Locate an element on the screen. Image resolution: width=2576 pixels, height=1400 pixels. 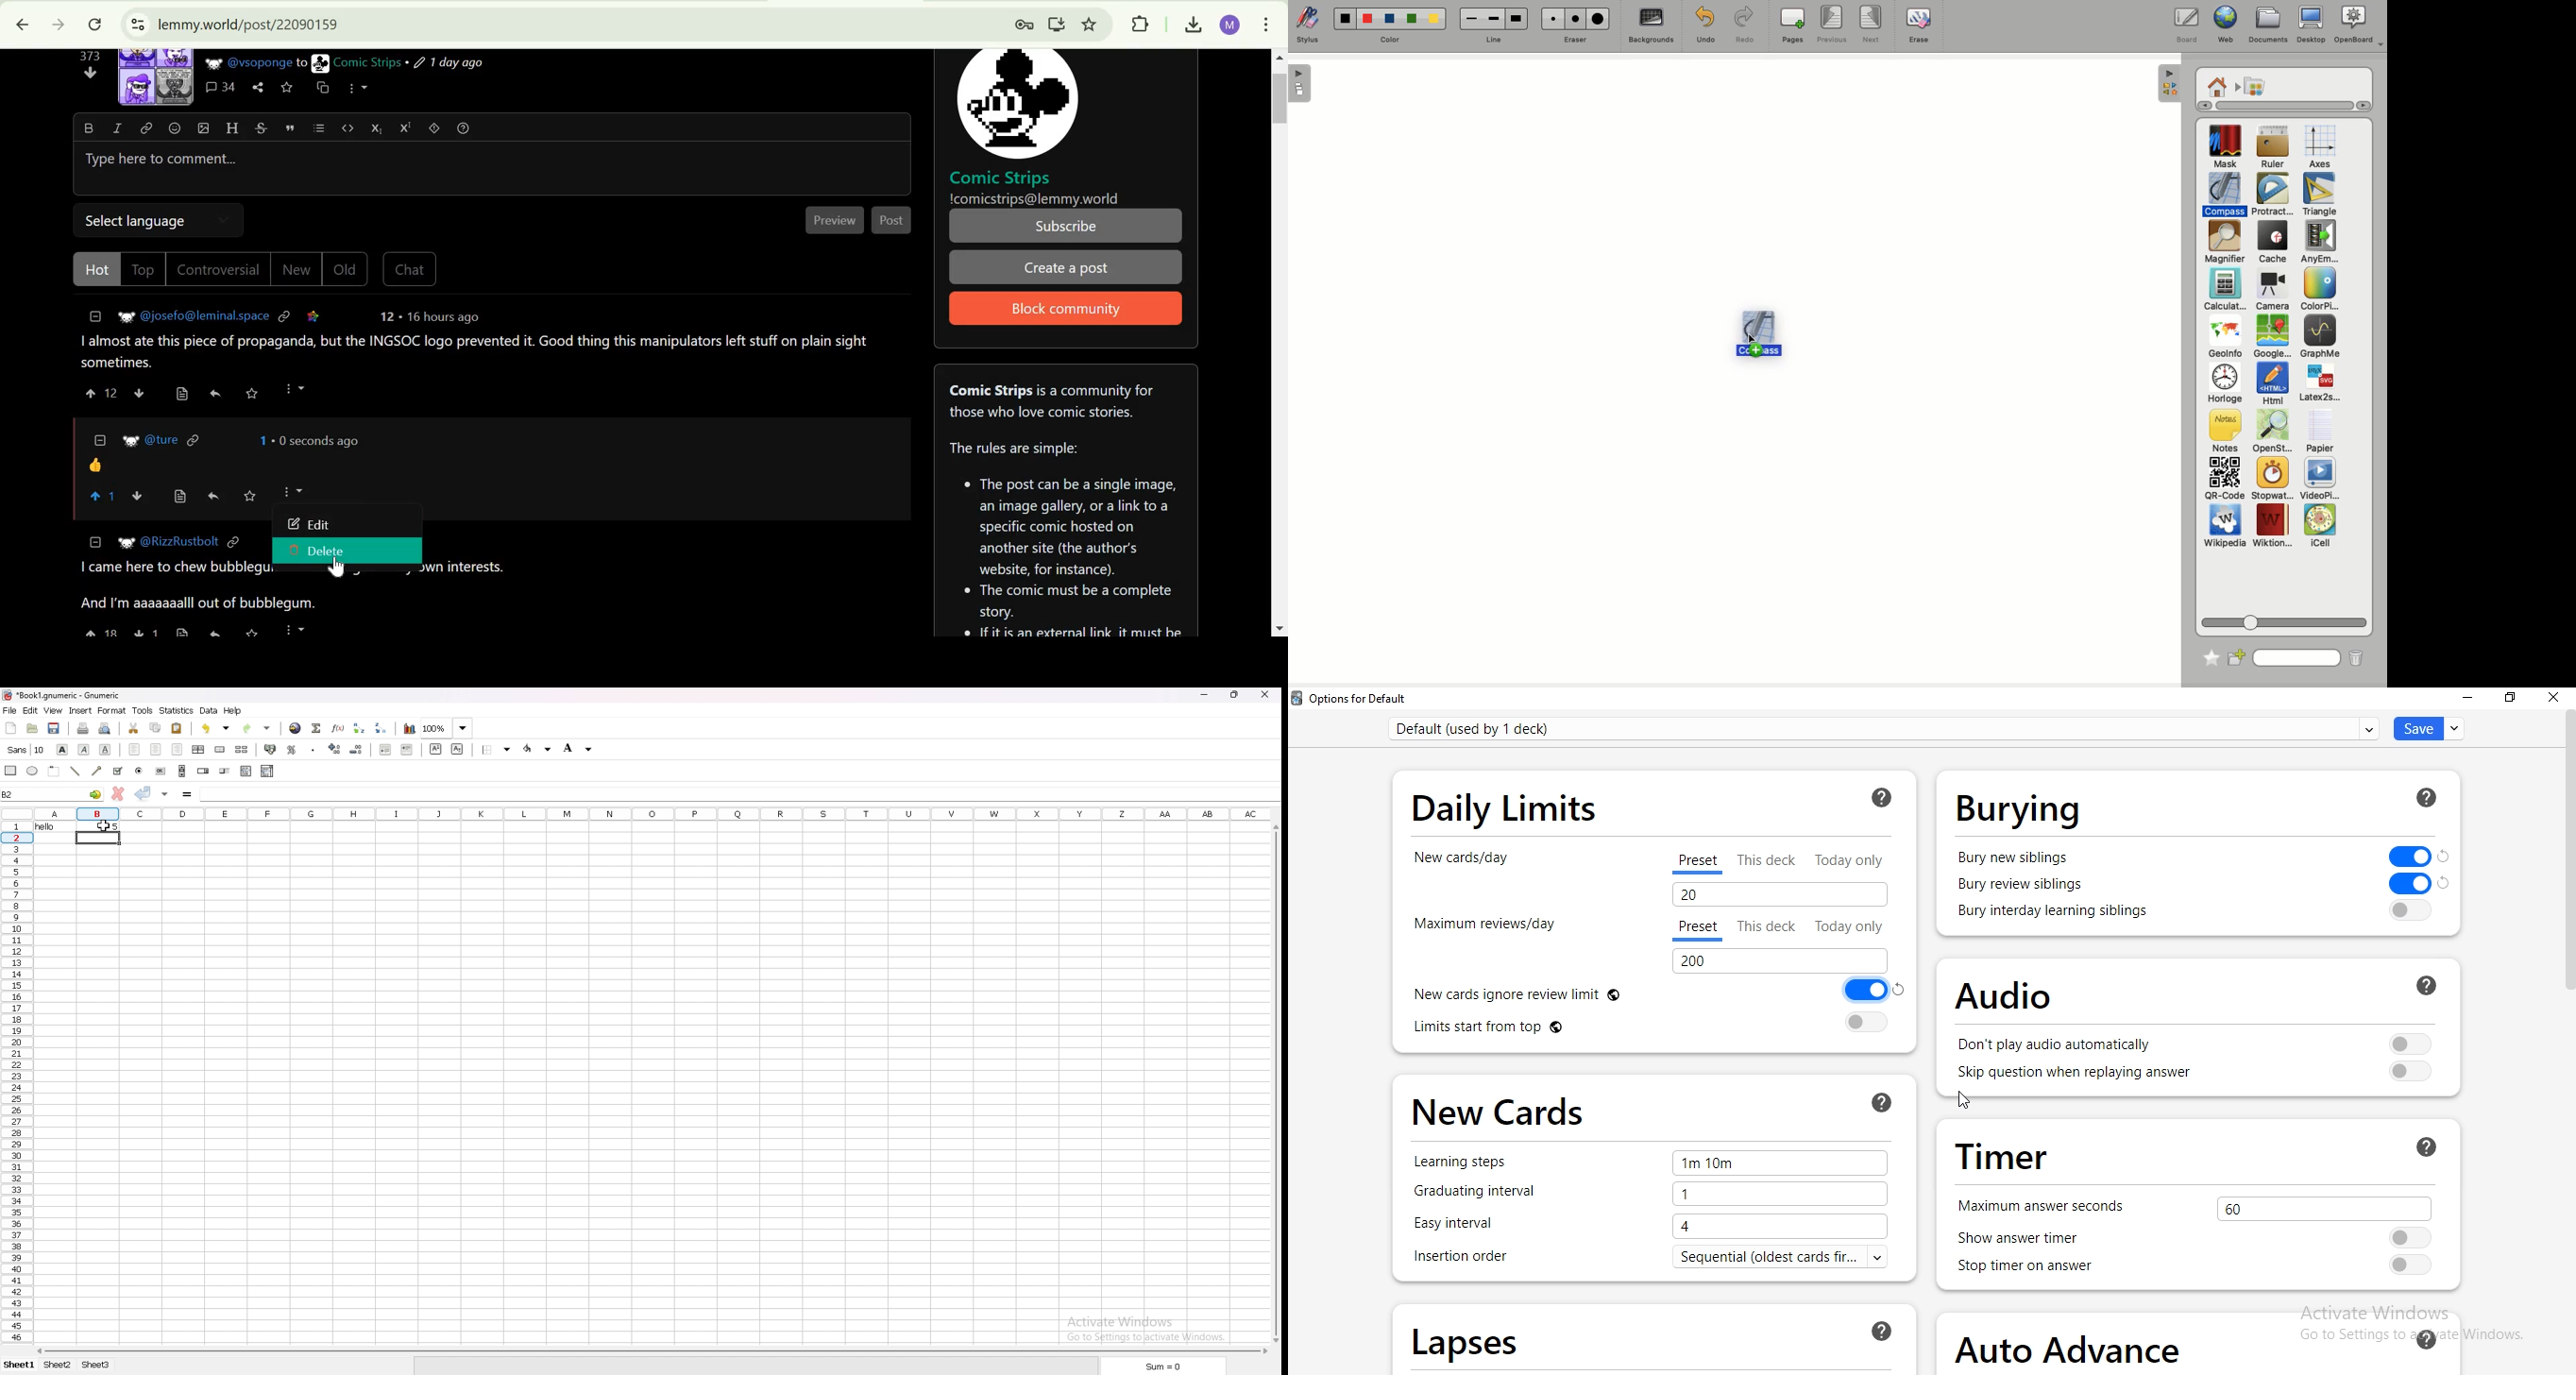
Eraser is located at coordinates (1576, 39).